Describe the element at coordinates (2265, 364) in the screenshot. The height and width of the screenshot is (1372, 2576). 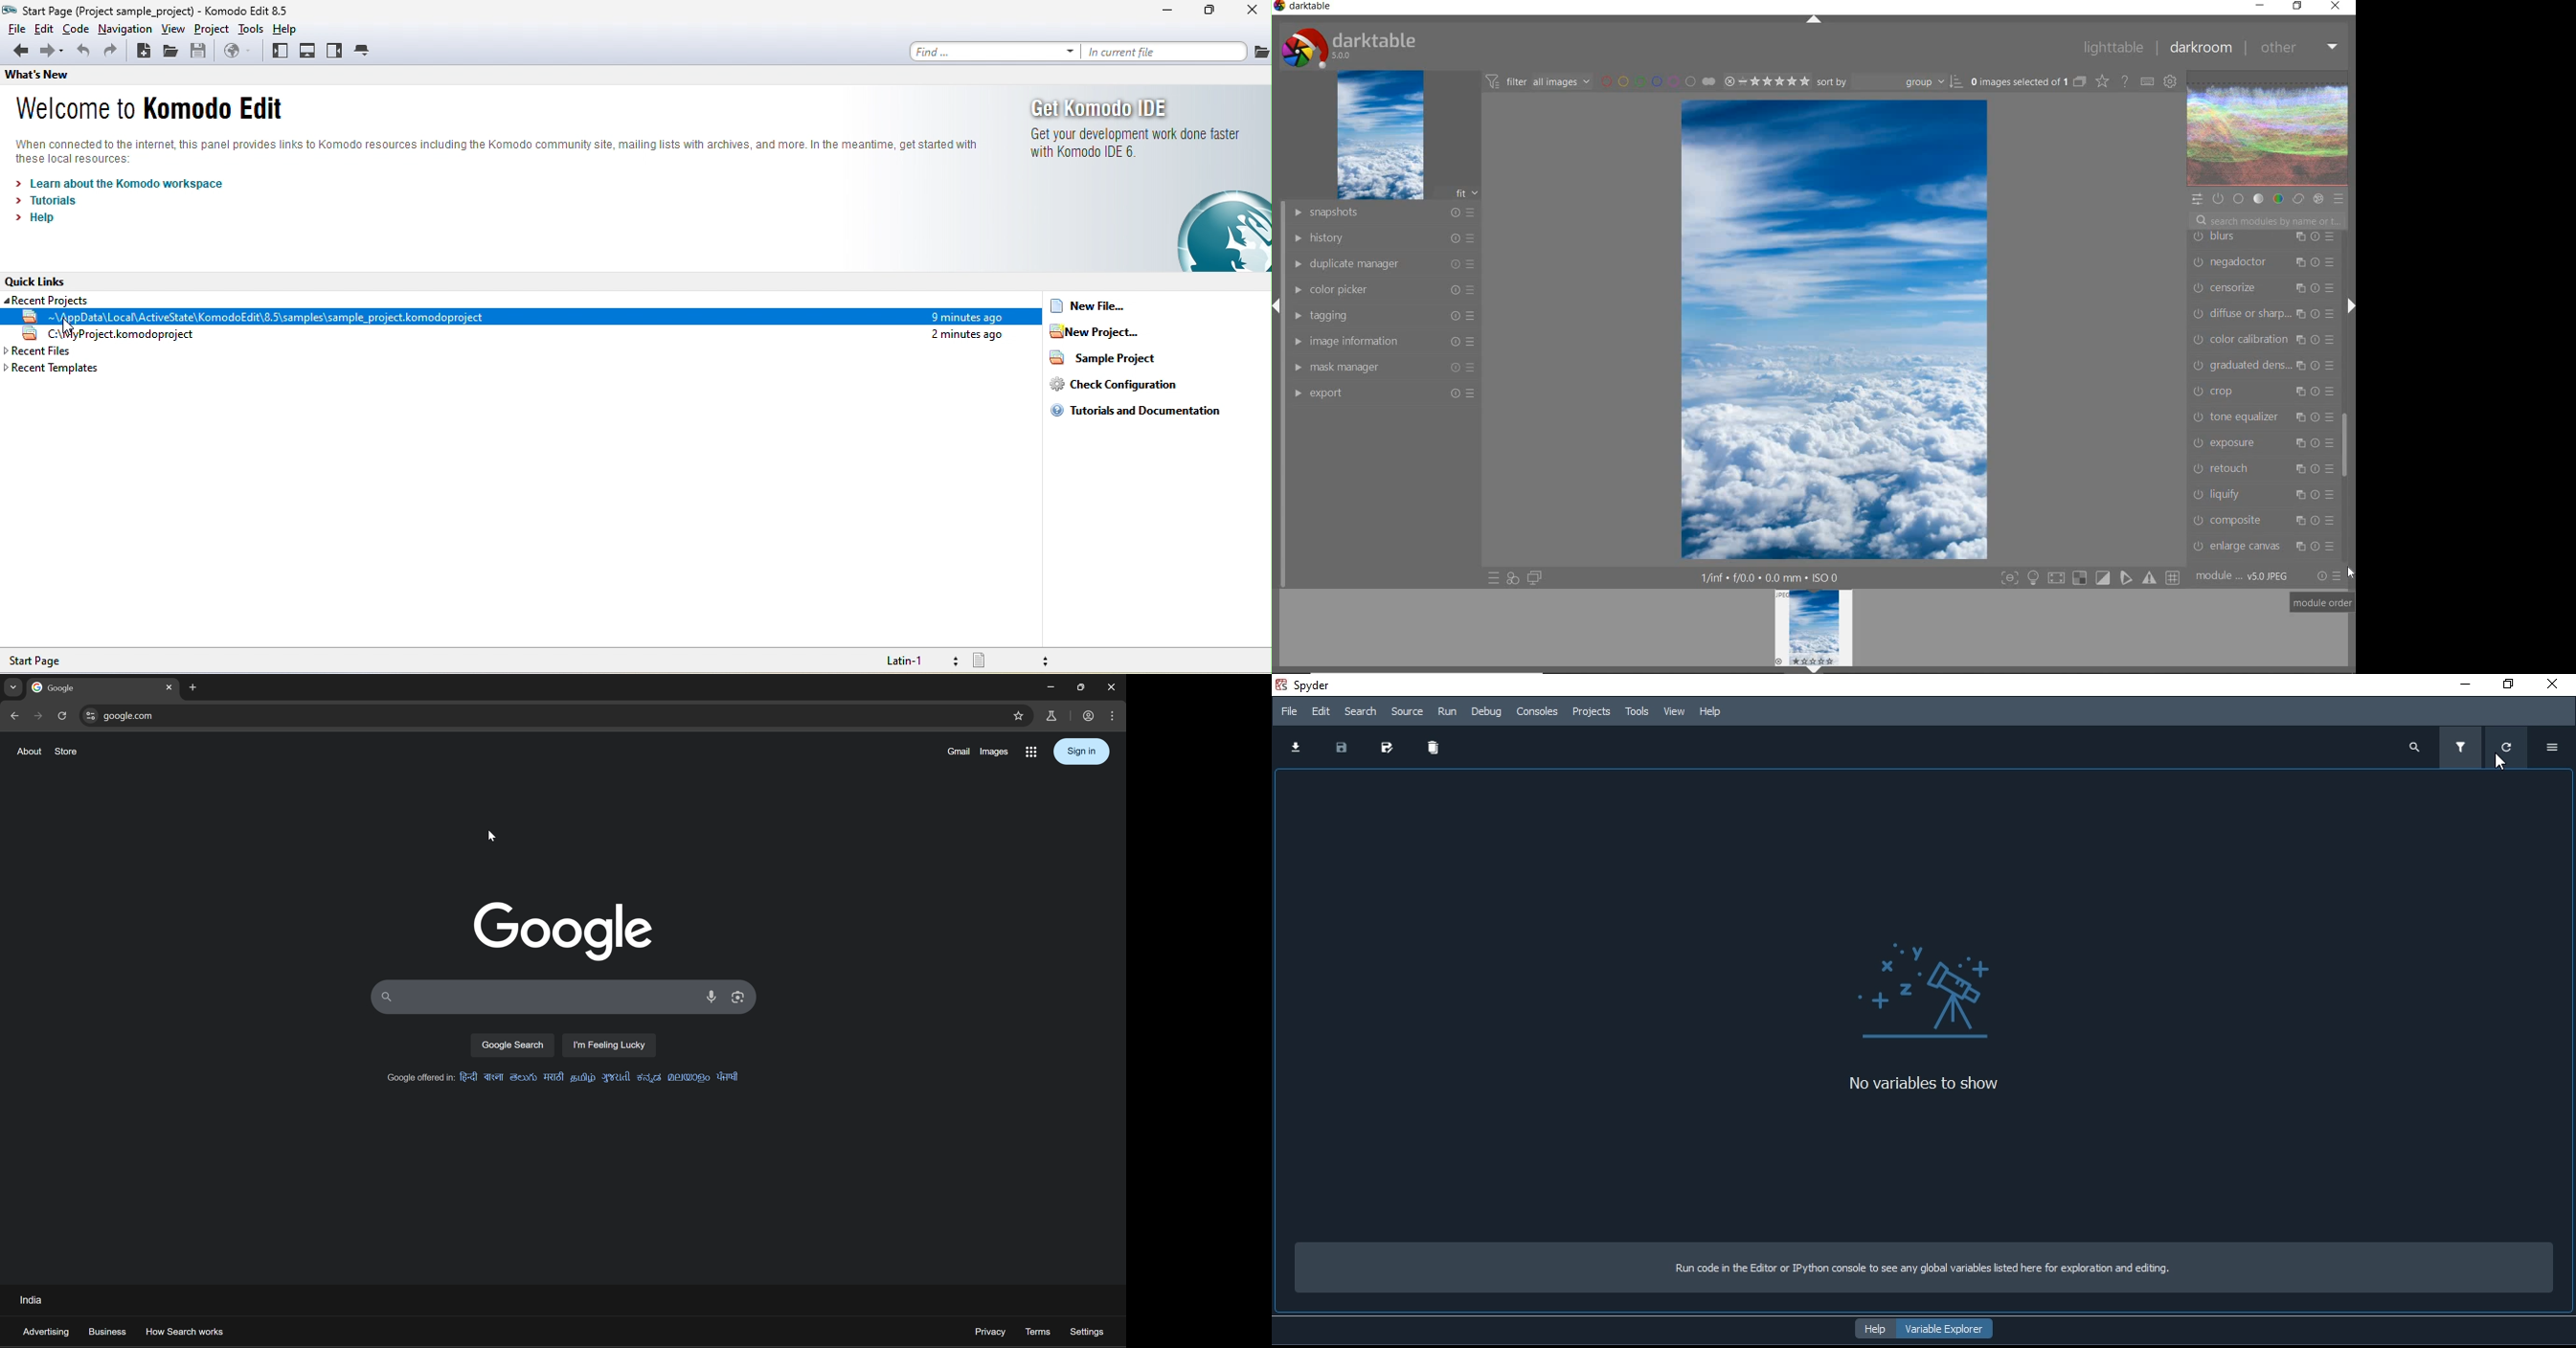
I see `graduated density` at that location.